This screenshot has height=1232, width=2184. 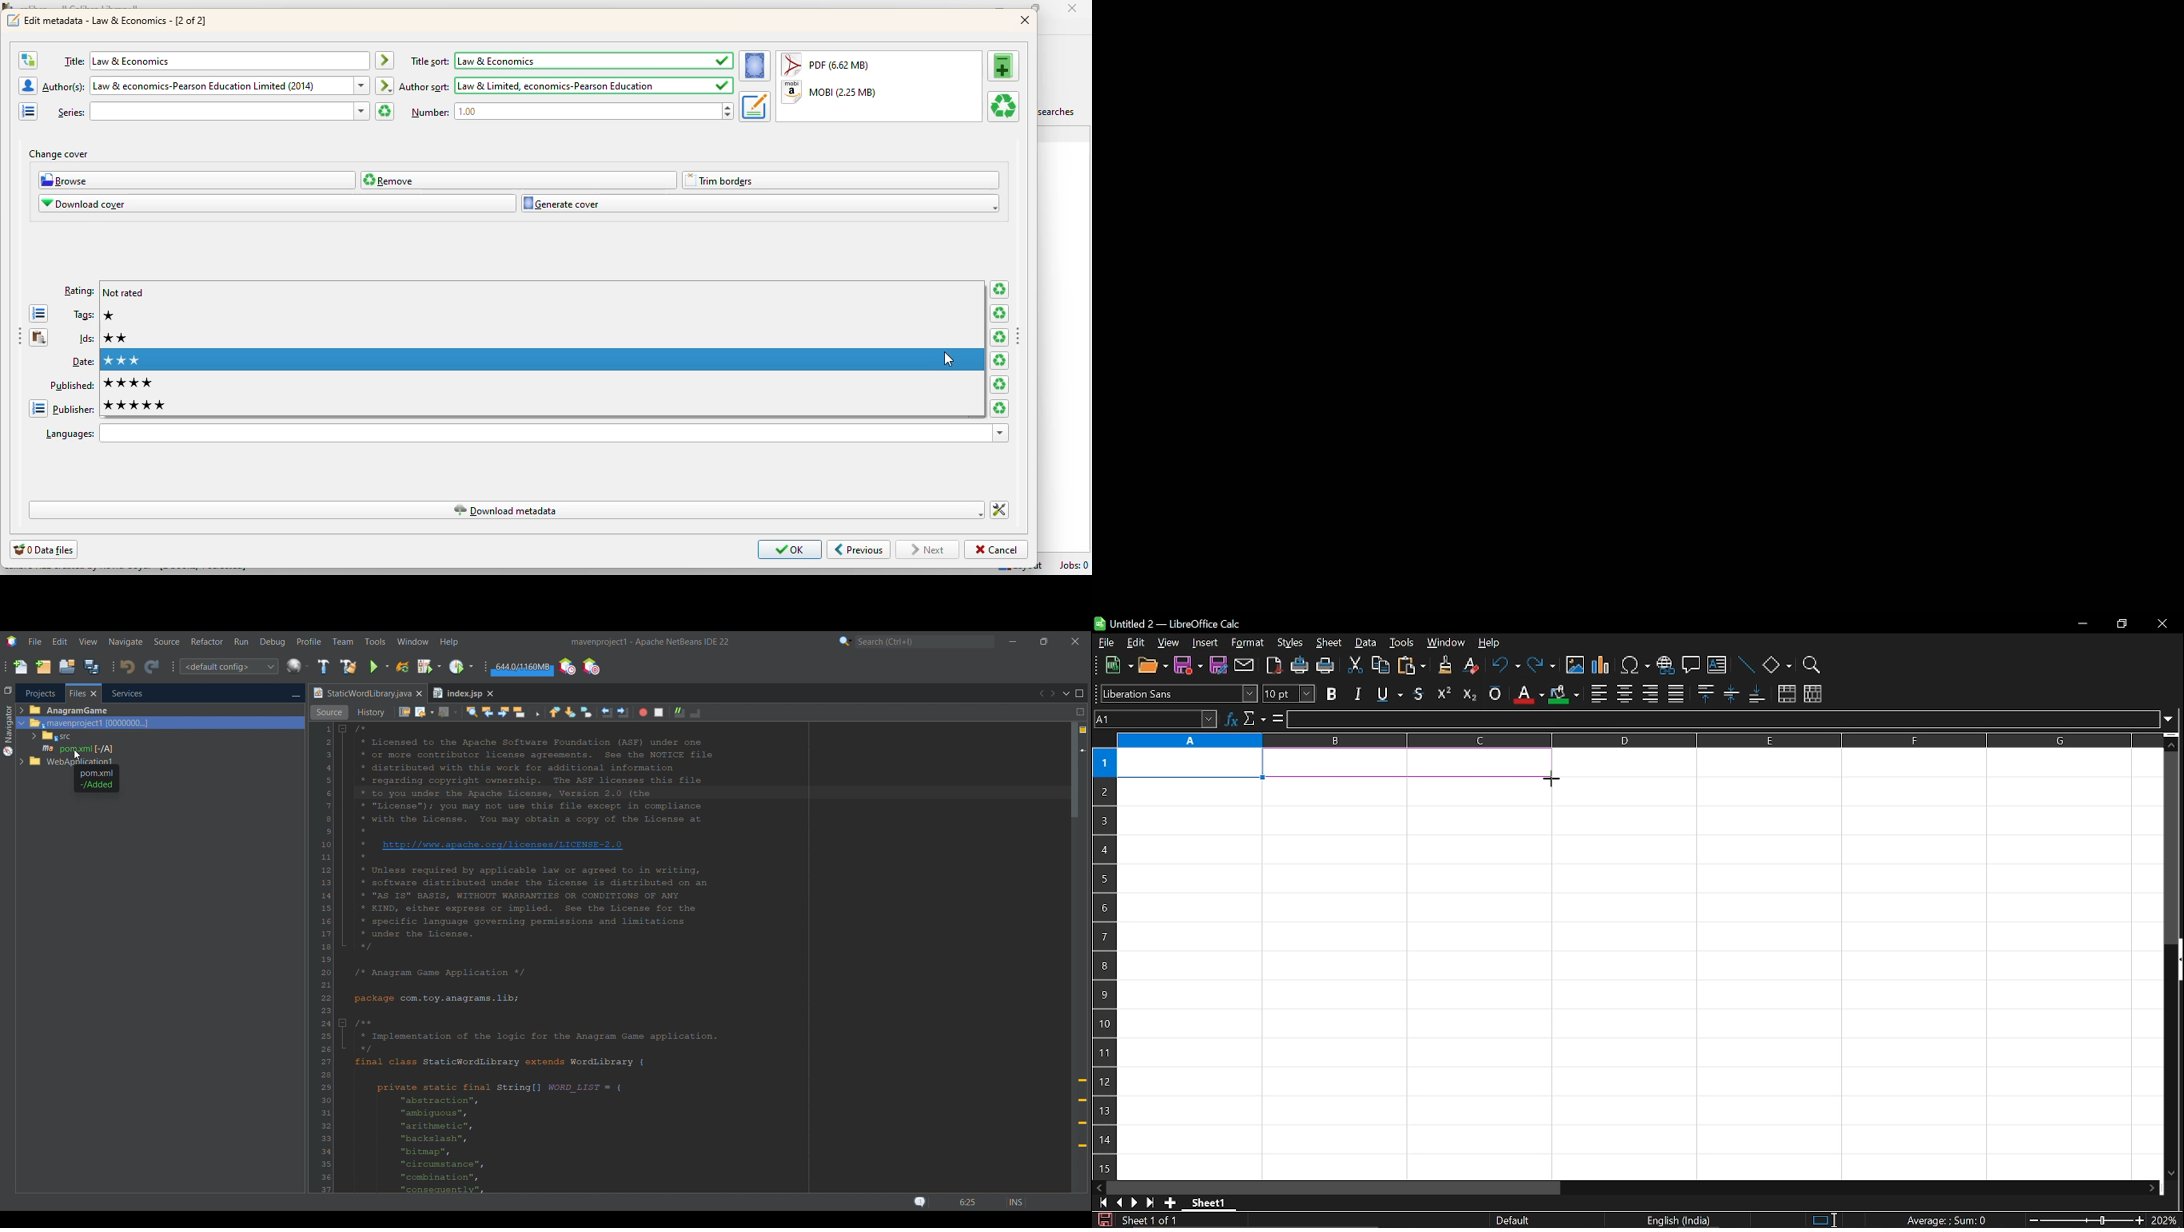 What do you see at coordinates (2084, 1220) in the screenshot?
I see `change zoom` at bounding box center [2084, 1220].